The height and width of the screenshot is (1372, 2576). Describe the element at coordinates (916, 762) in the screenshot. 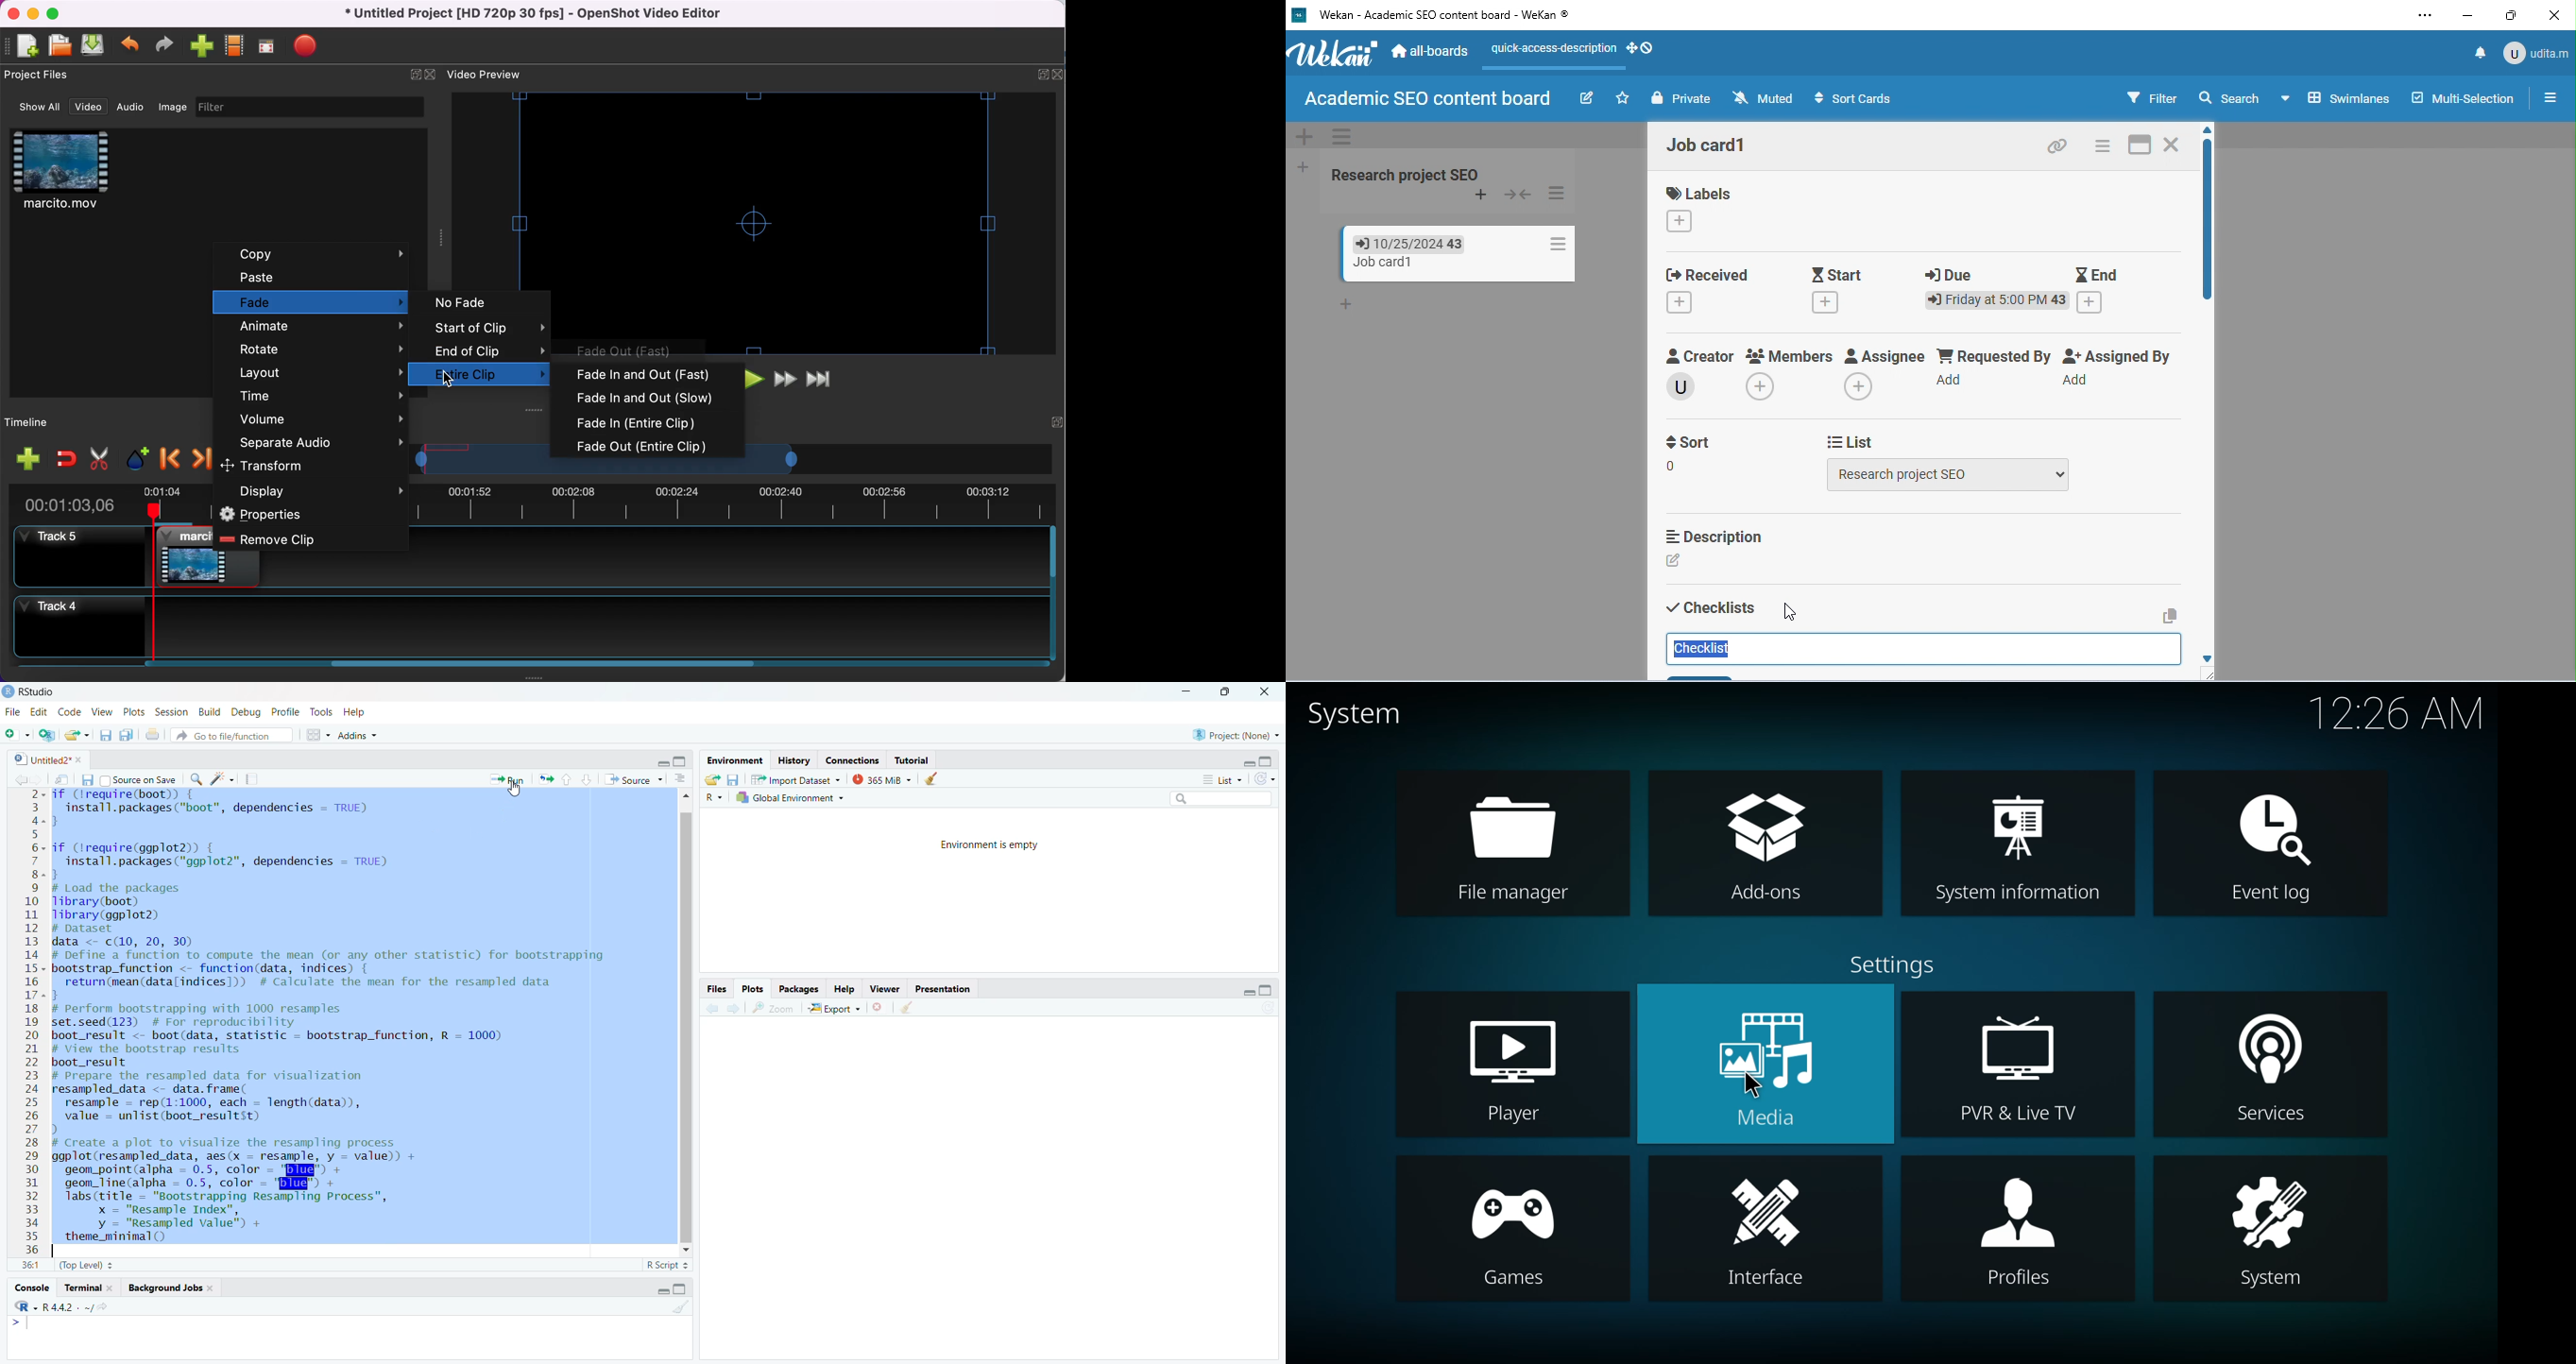

I see `Tutorial` at that location.